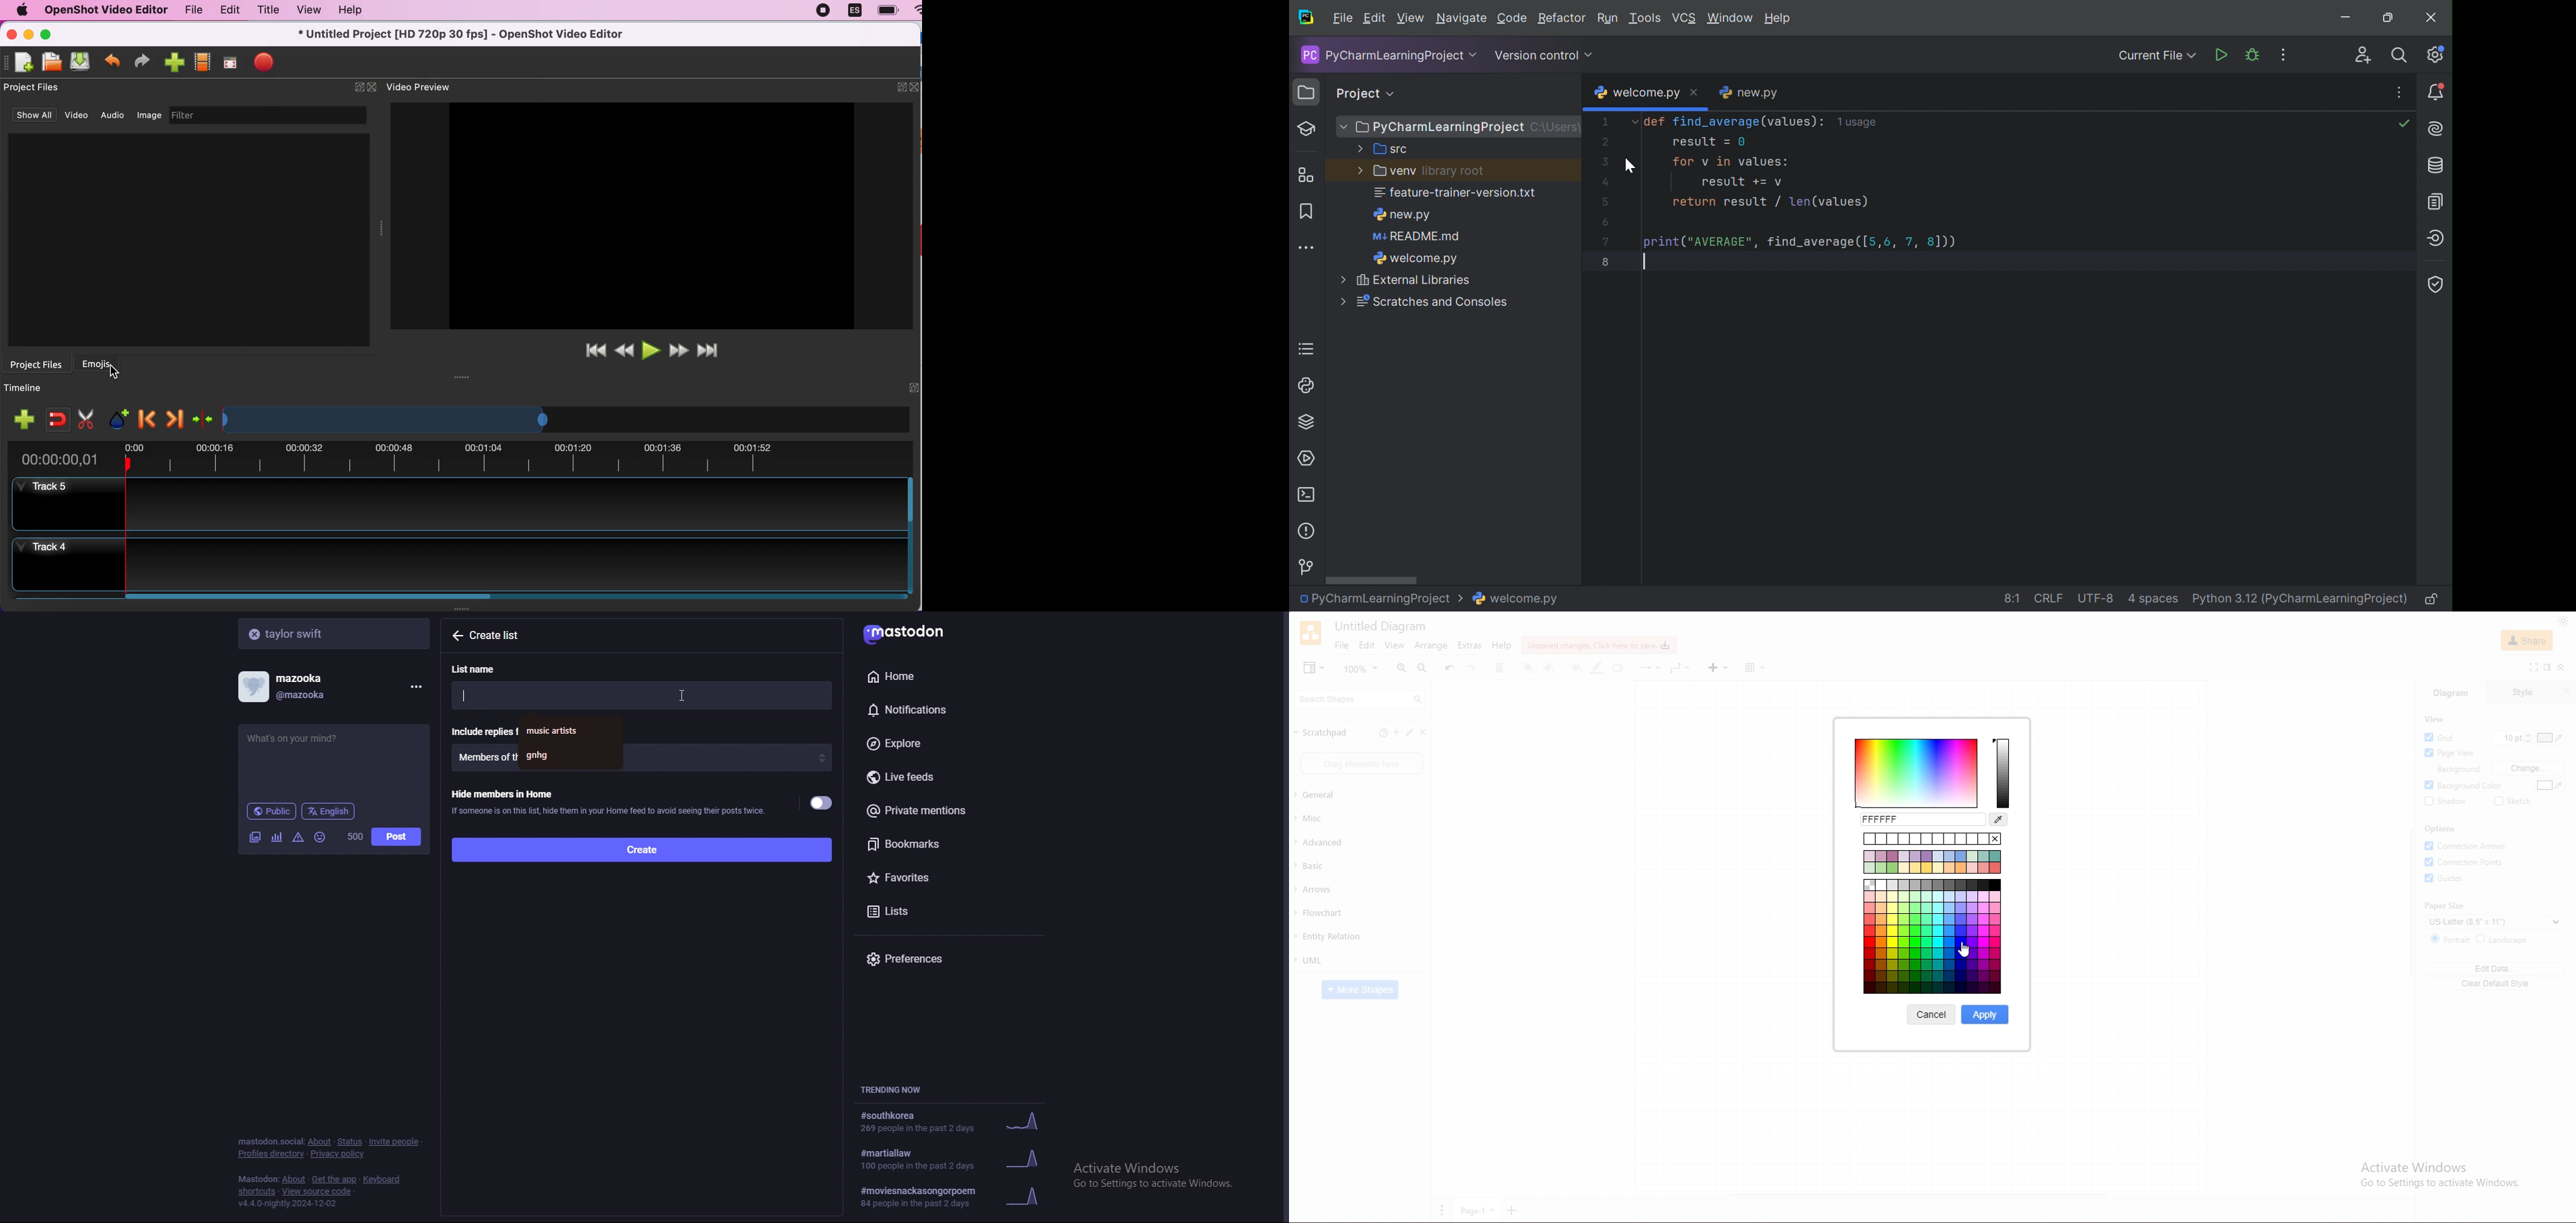  I want to click on Scroll bar, so click(1373, 579).